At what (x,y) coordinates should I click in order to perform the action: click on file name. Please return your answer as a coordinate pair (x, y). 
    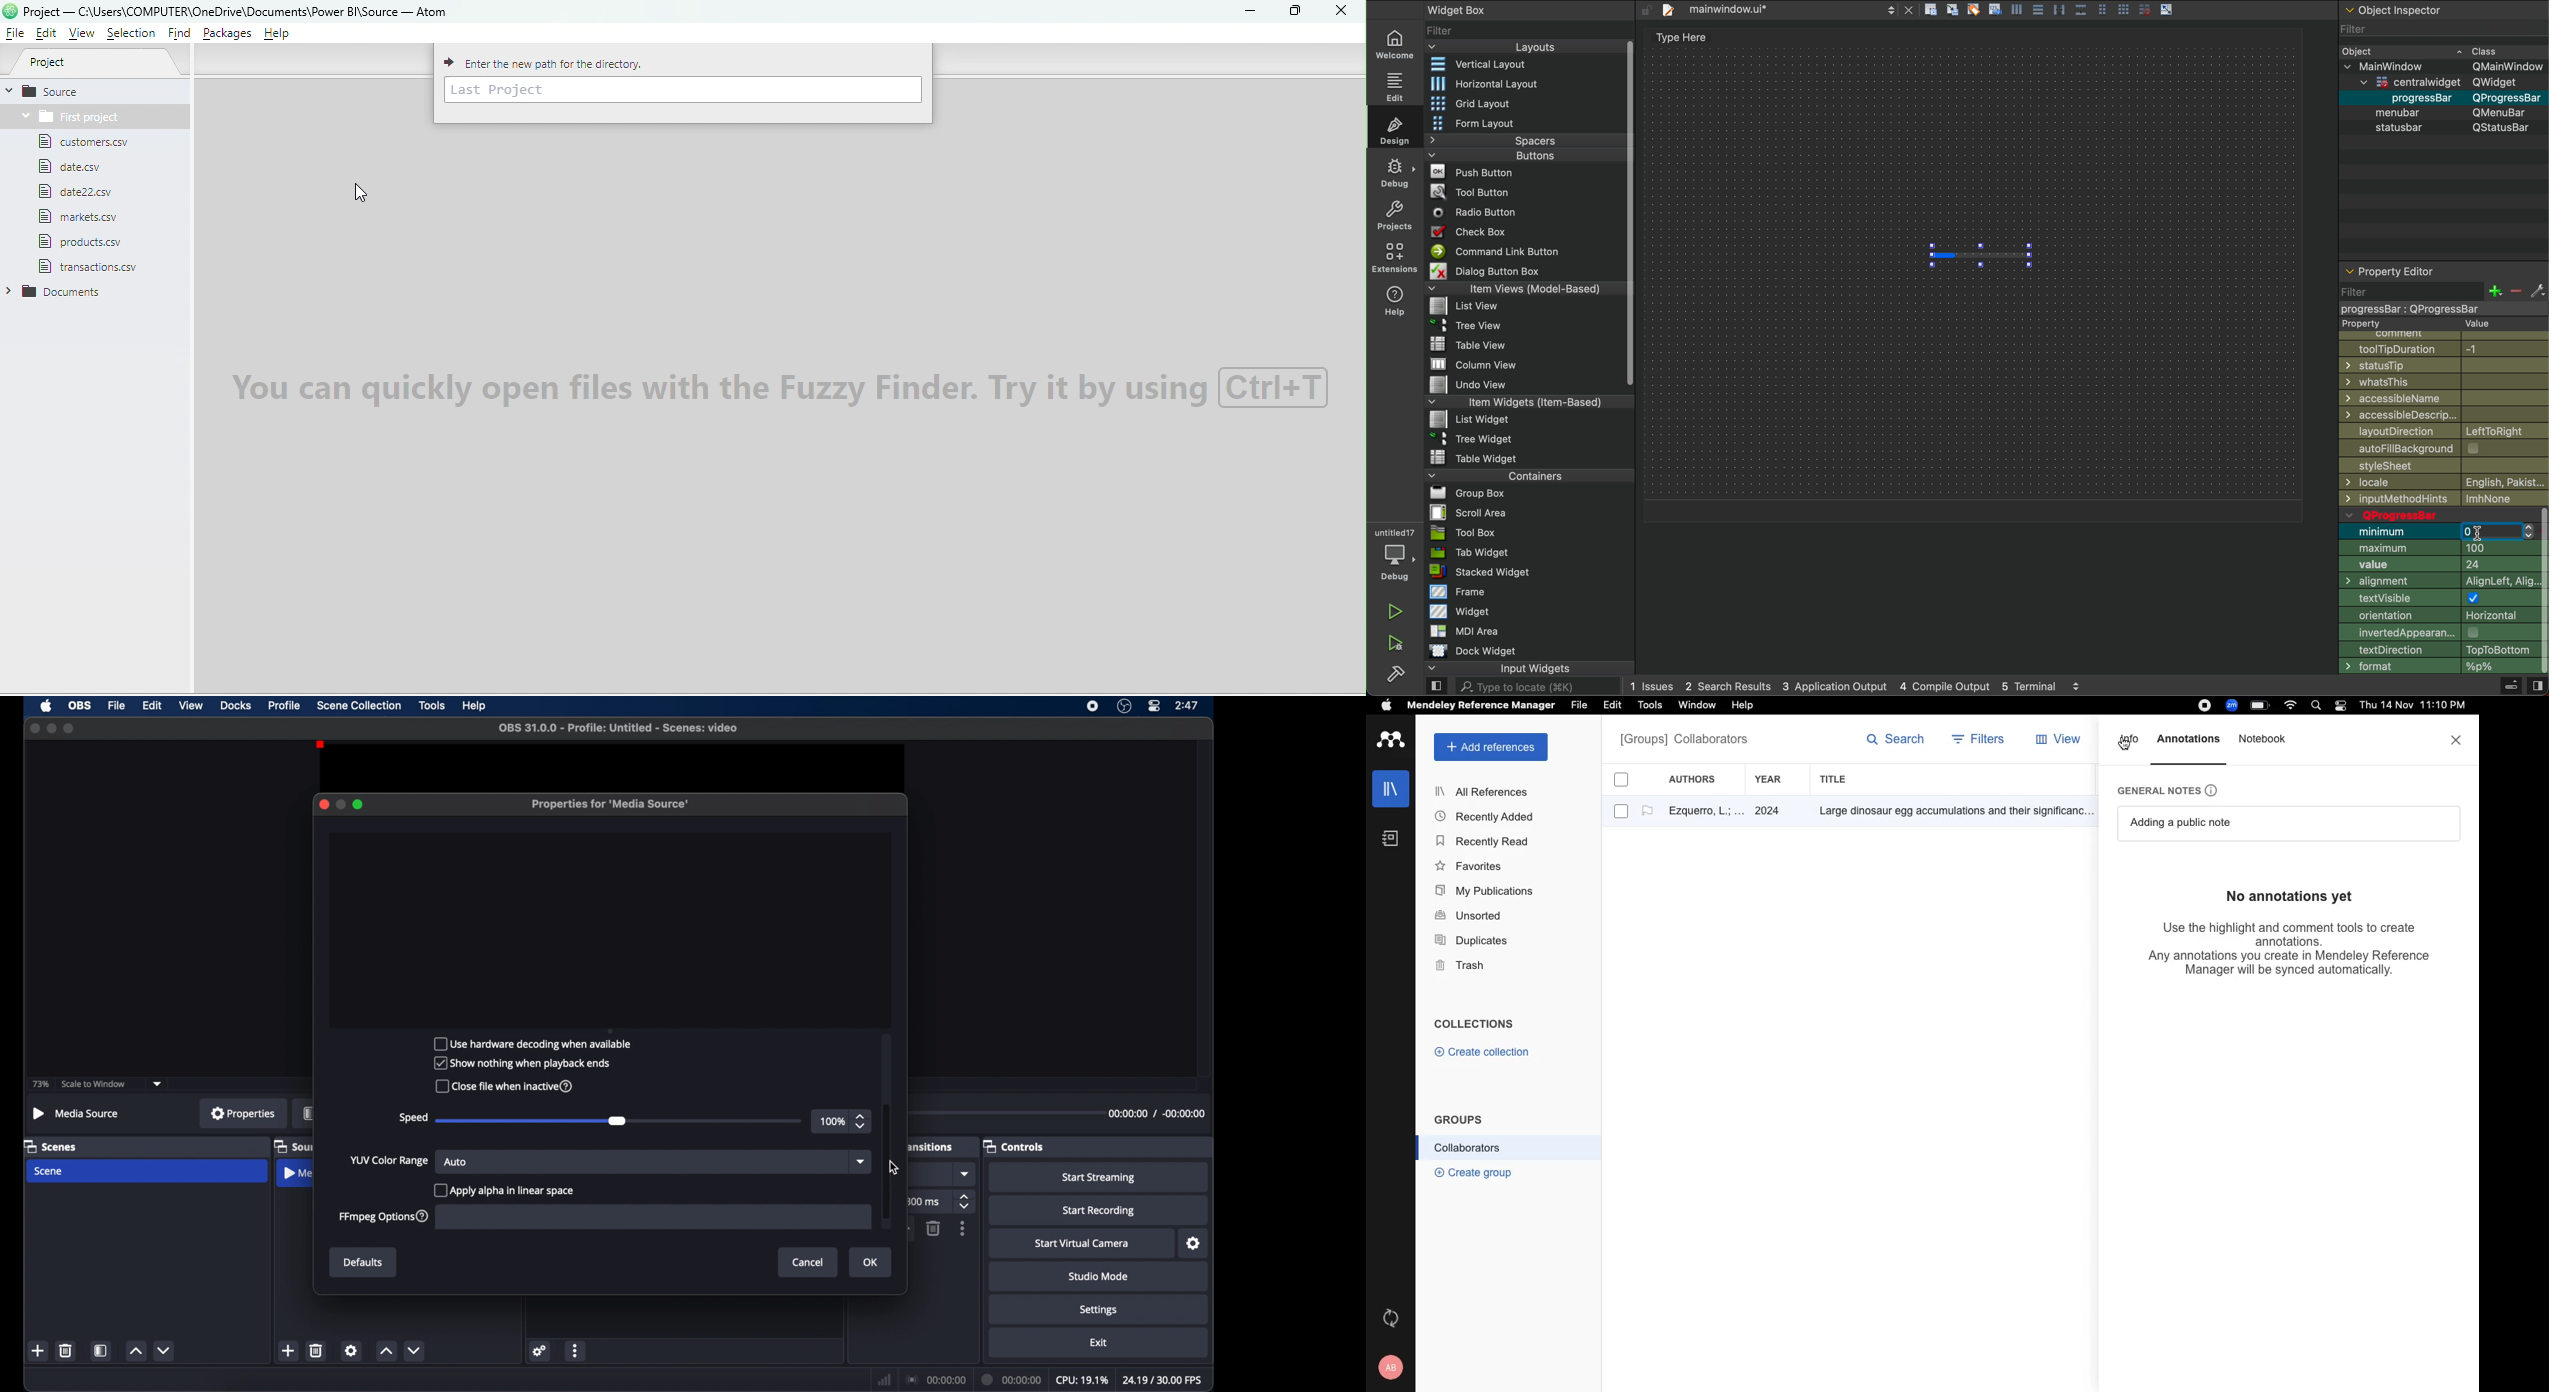
    Looking at the image, I should click on (619, 728).